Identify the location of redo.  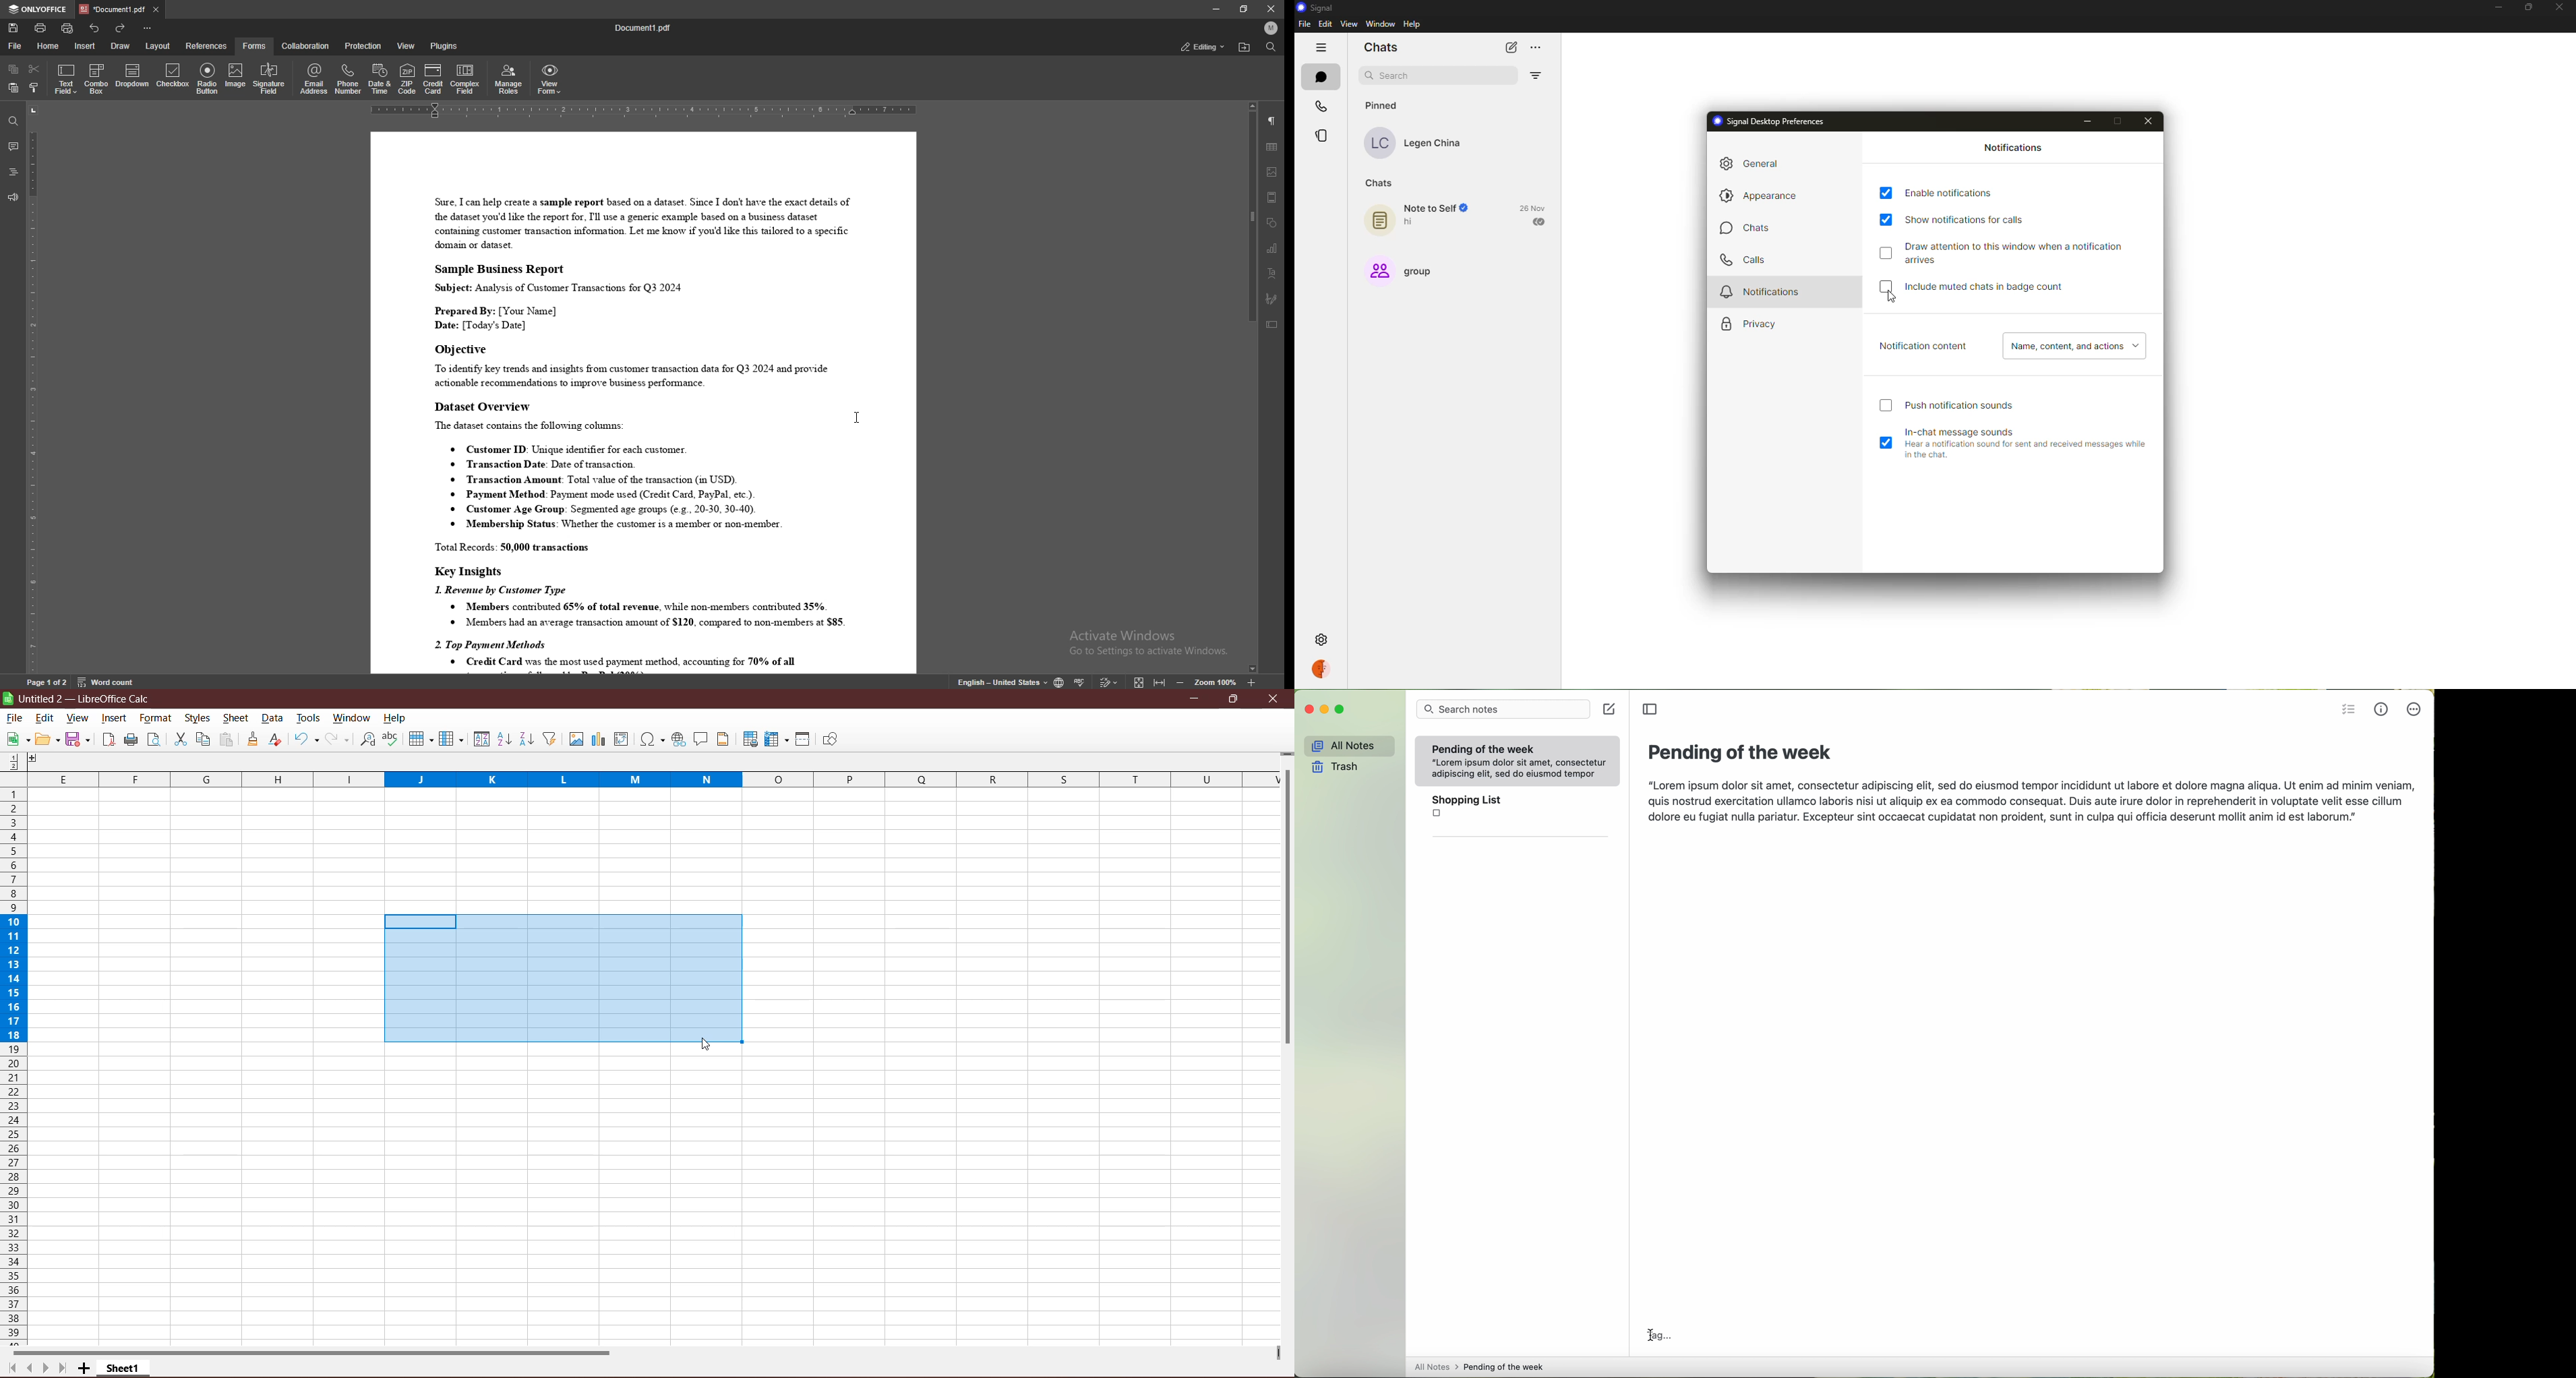
(119, 28).